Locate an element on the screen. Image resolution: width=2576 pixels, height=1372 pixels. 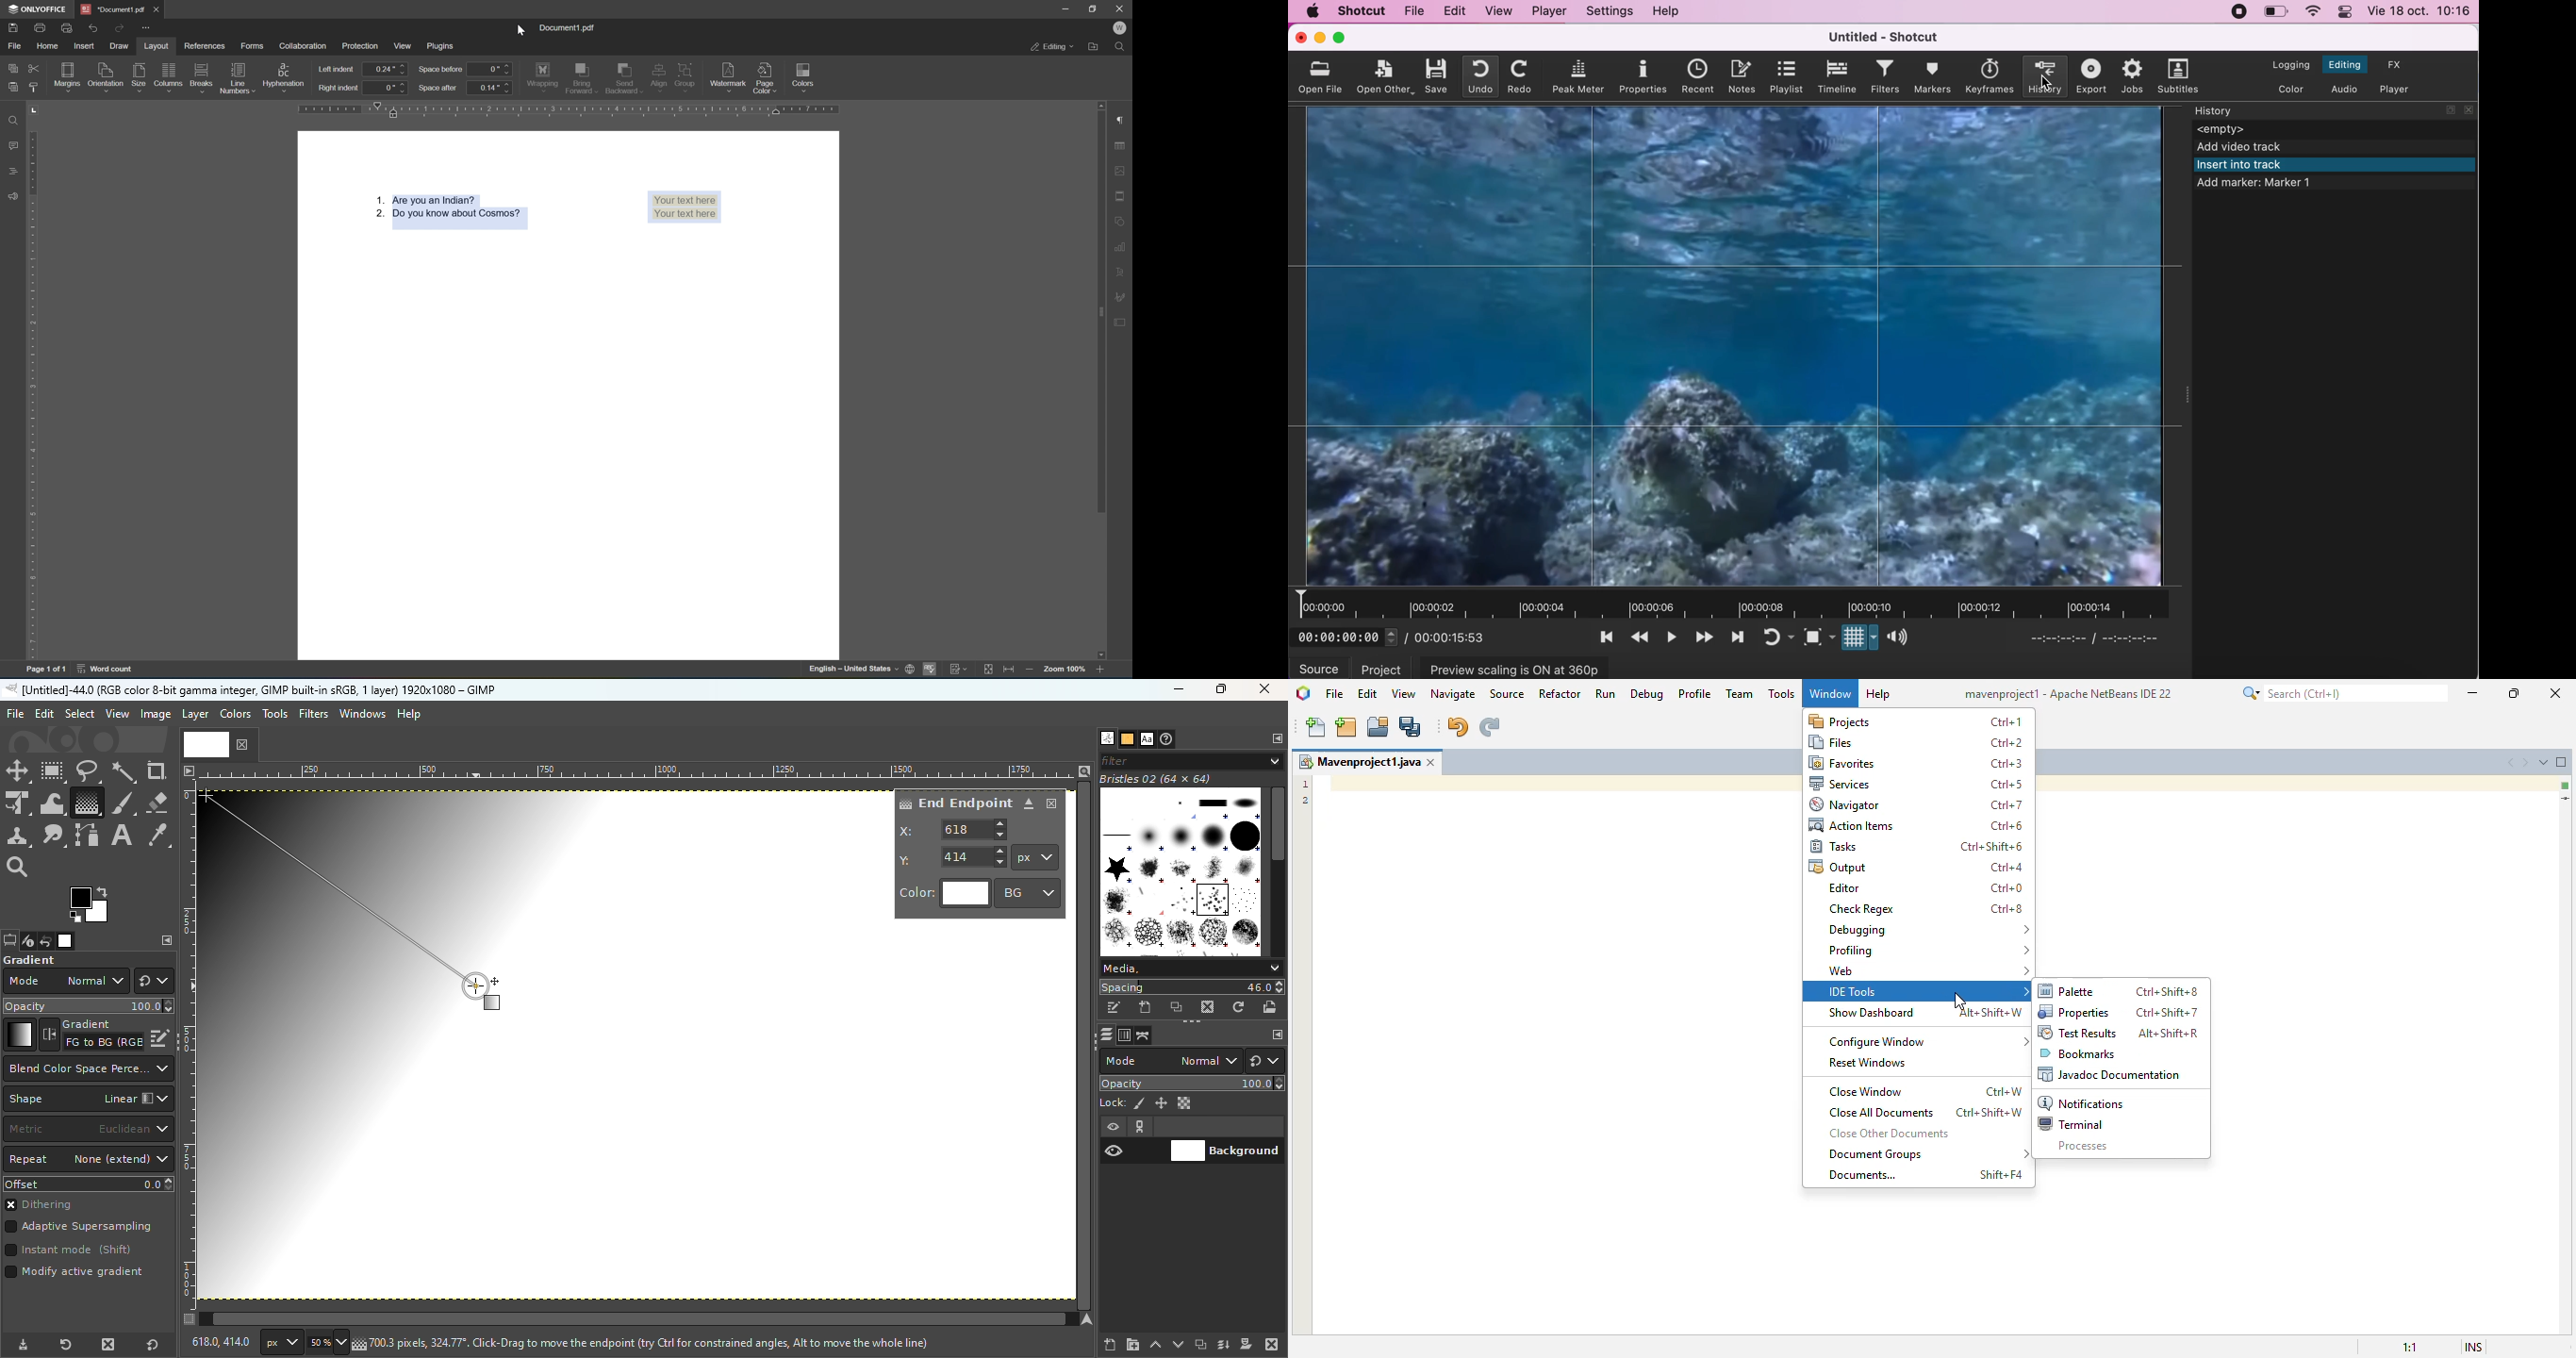
insert is located at coordinates (86, 46).